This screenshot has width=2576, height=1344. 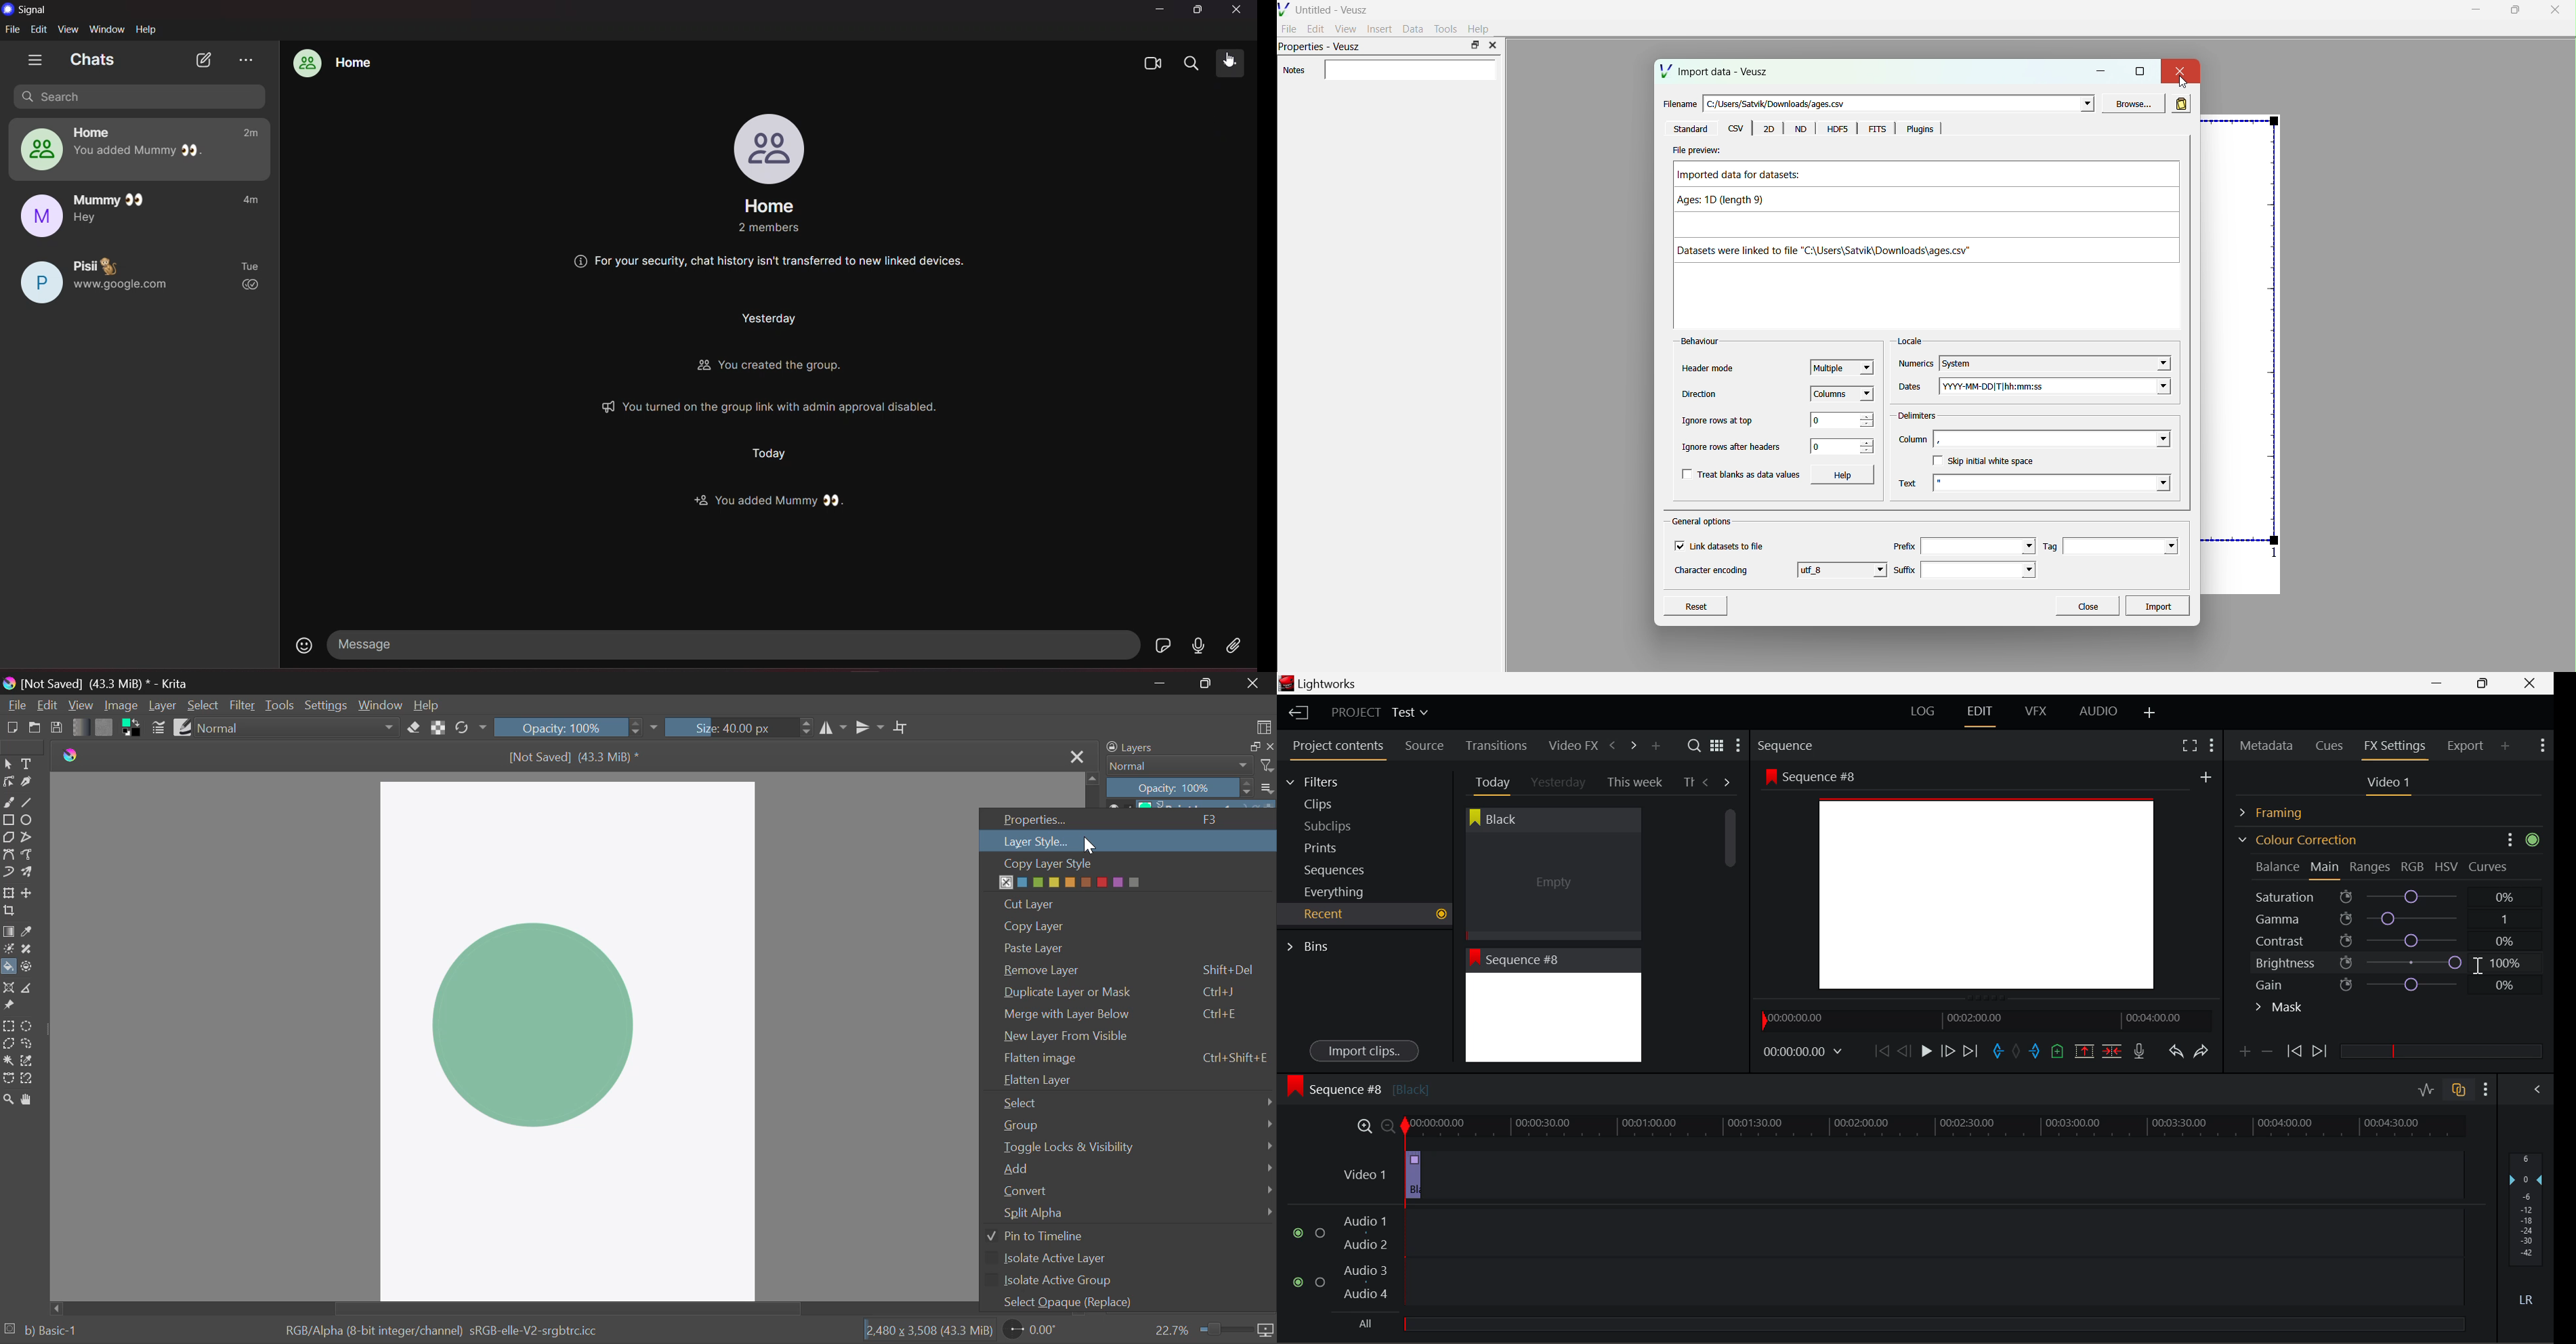 I want to click on Sequences, so click(x=1338, y=868).